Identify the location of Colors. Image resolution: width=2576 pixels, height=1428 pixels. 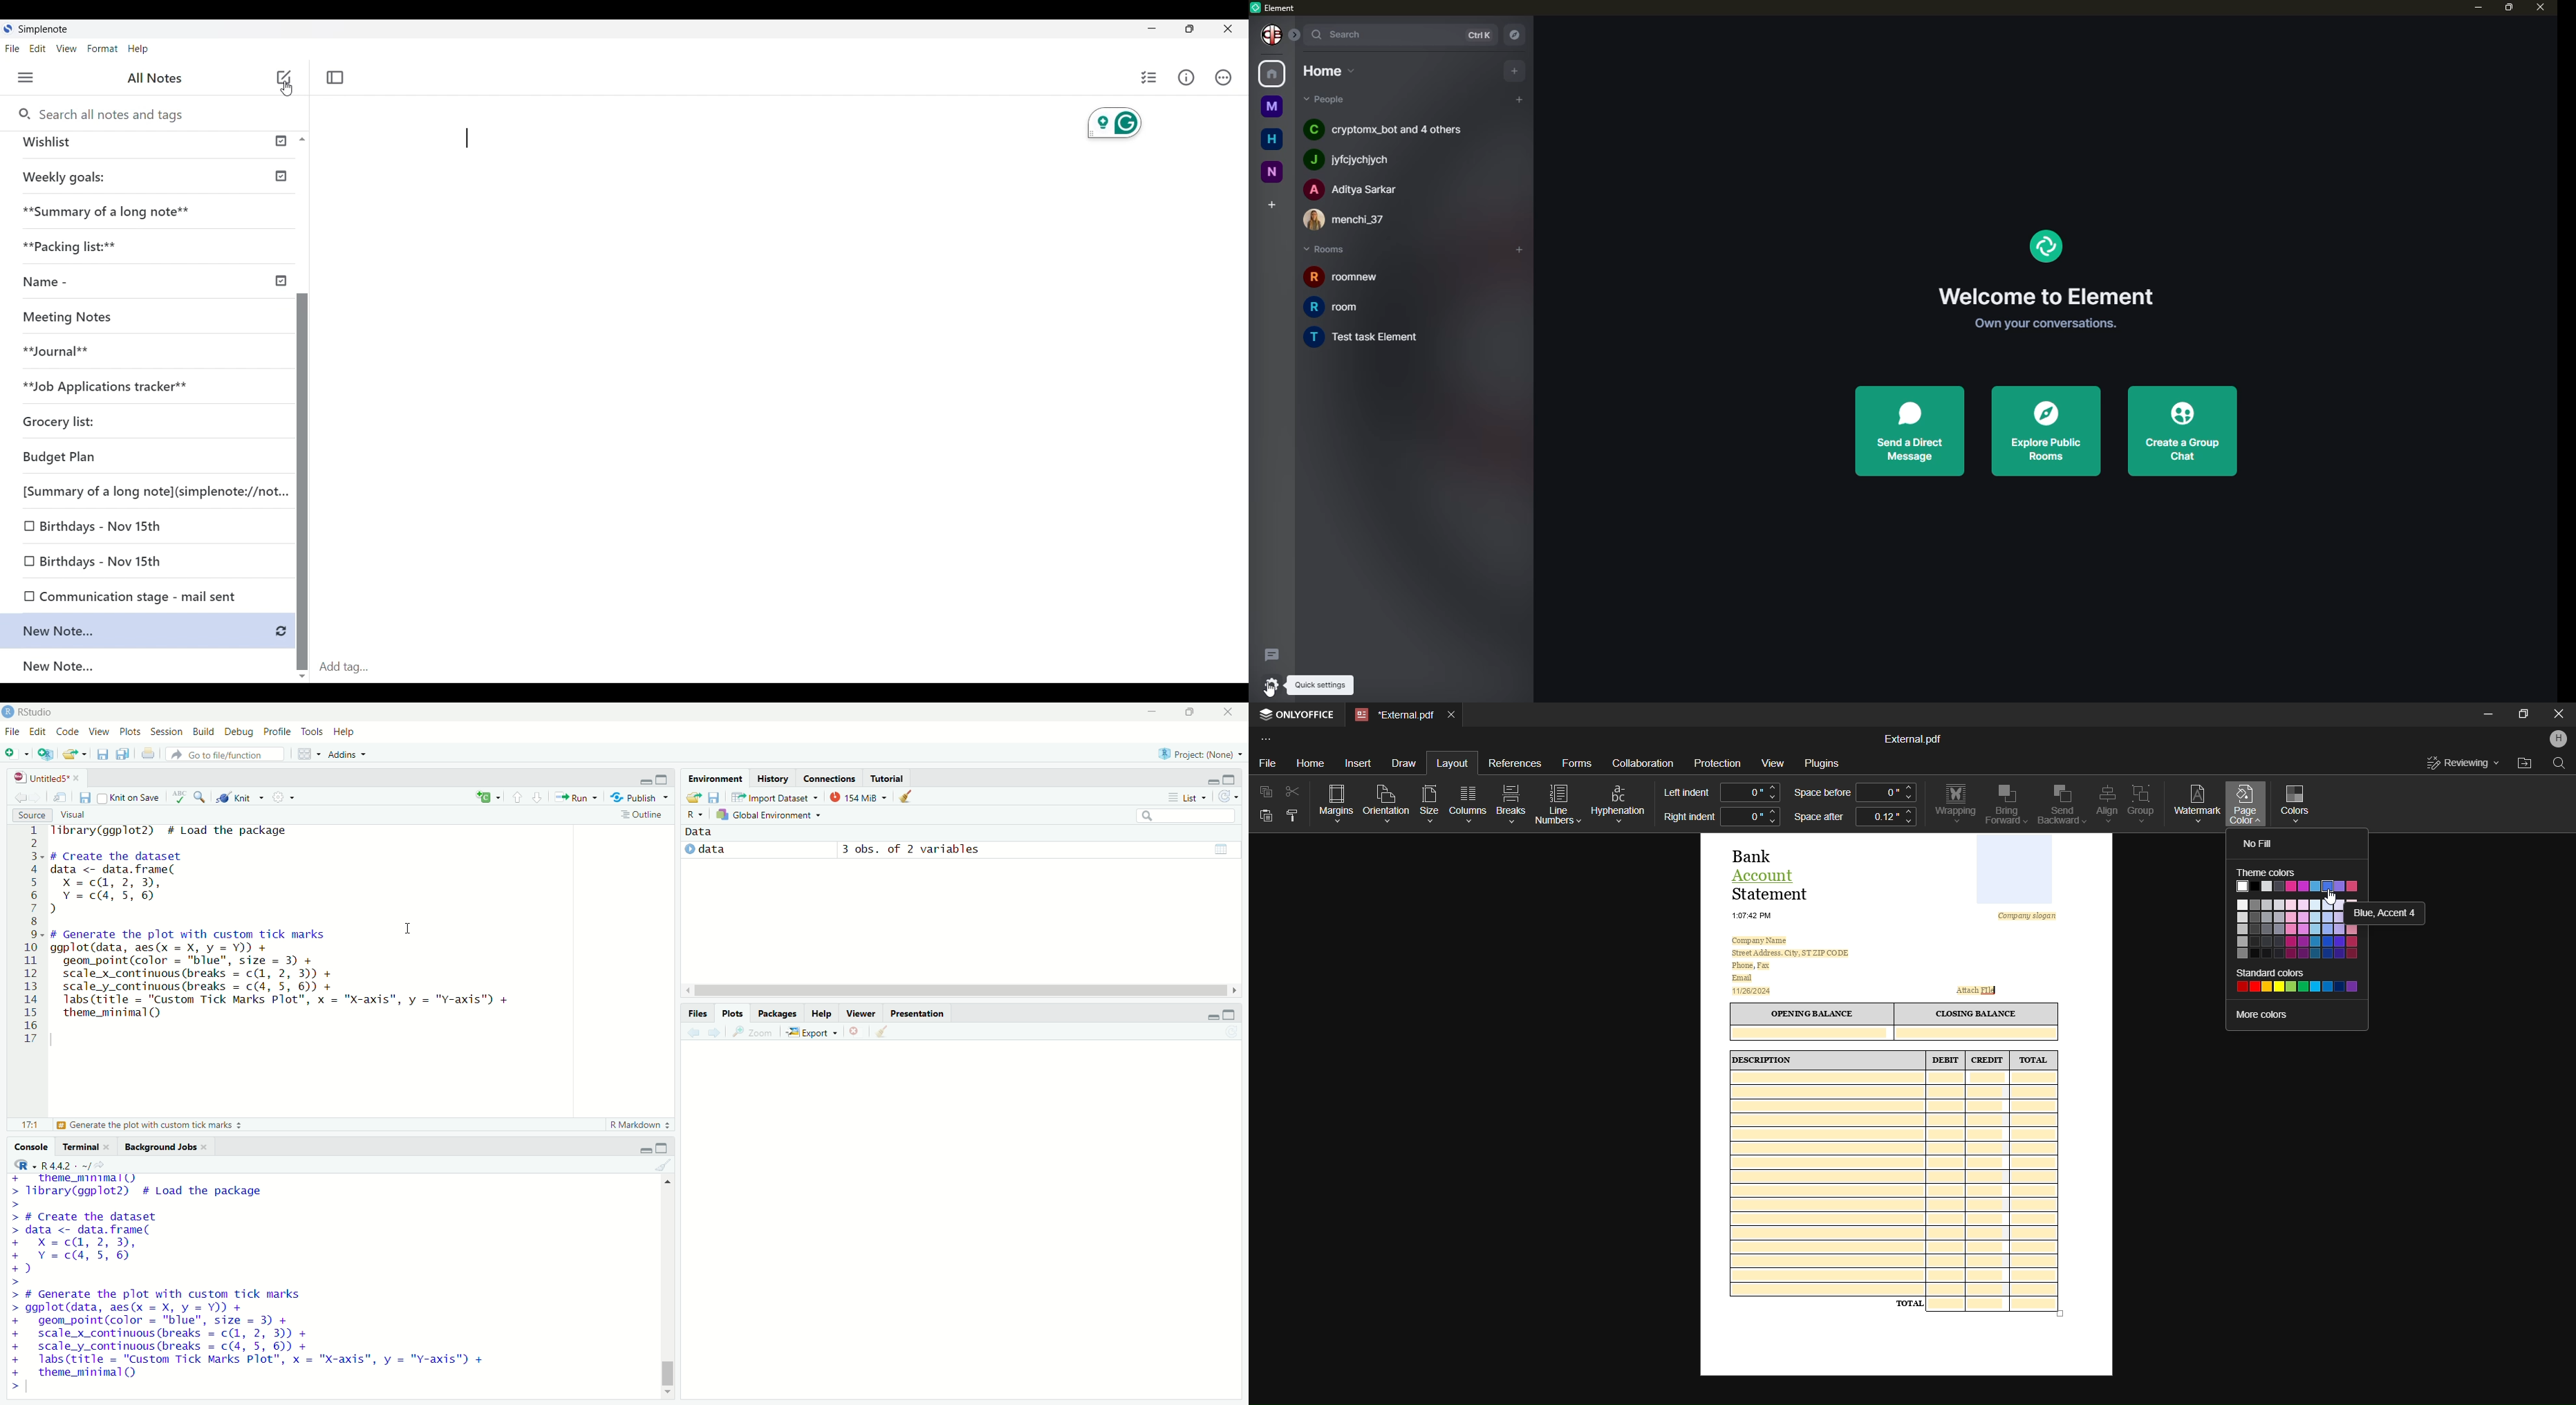
(2299, 802).